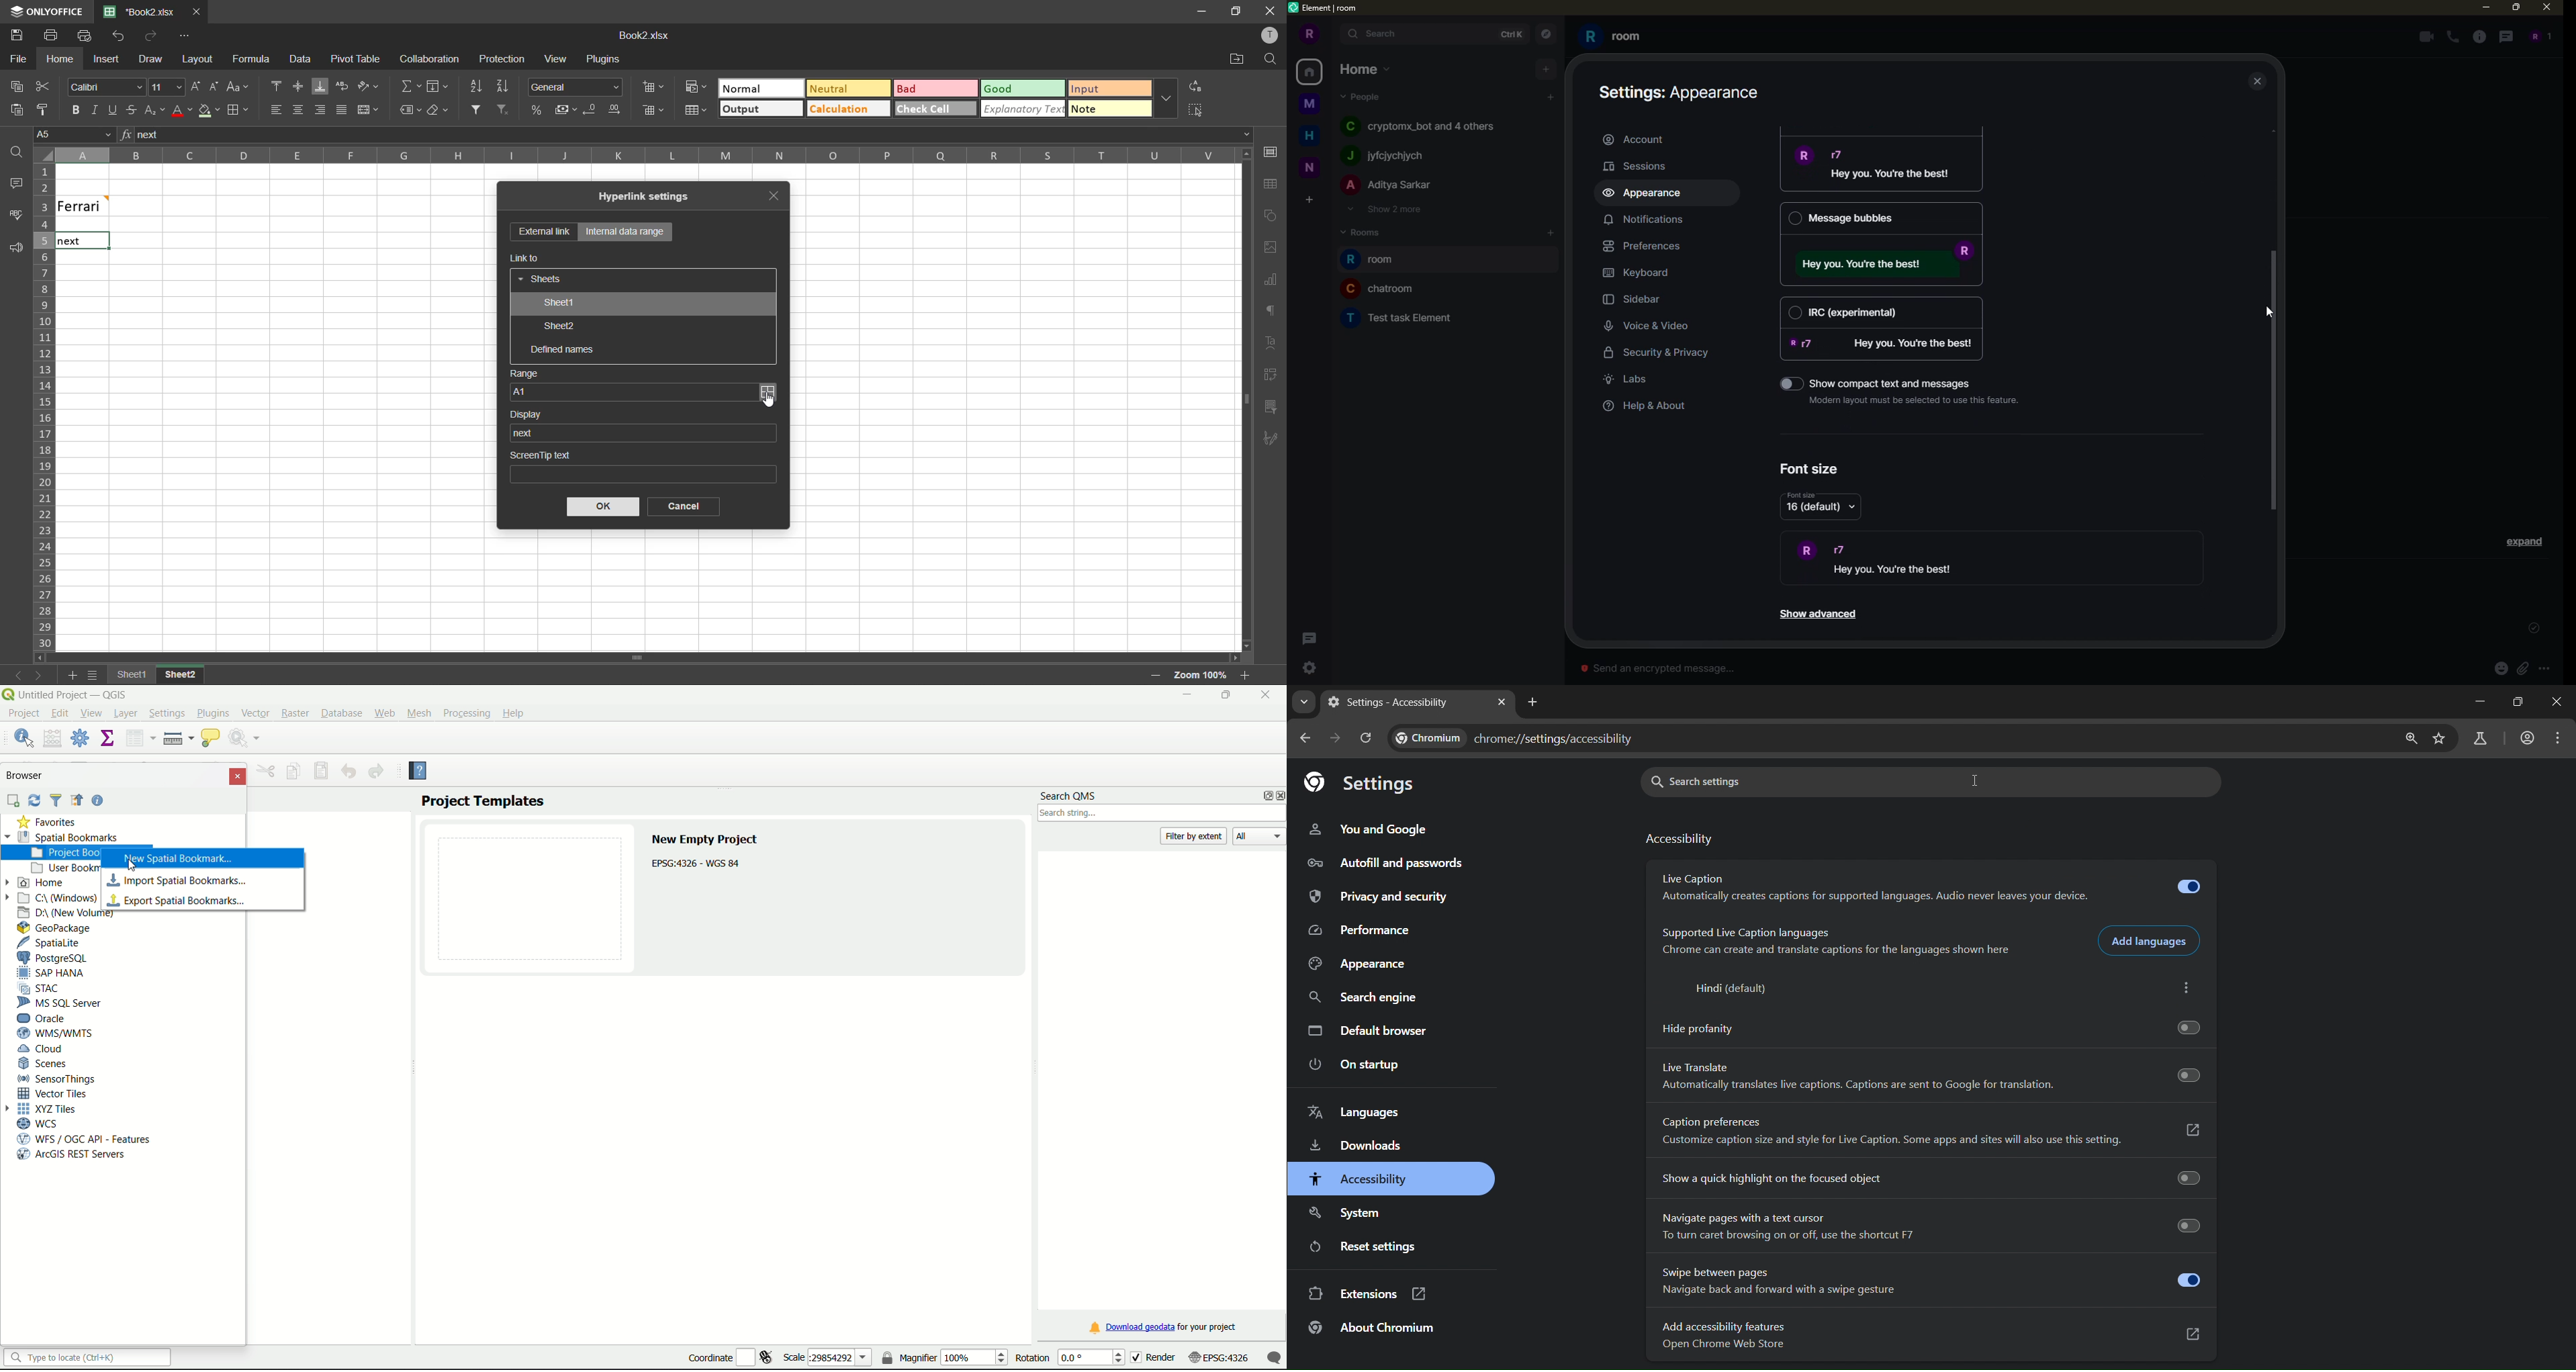 The image size is (2576, 1372). What do you see at coordinates (542, 280) in the screenshot?
I see `sheets` at bounding box center [542, 280].